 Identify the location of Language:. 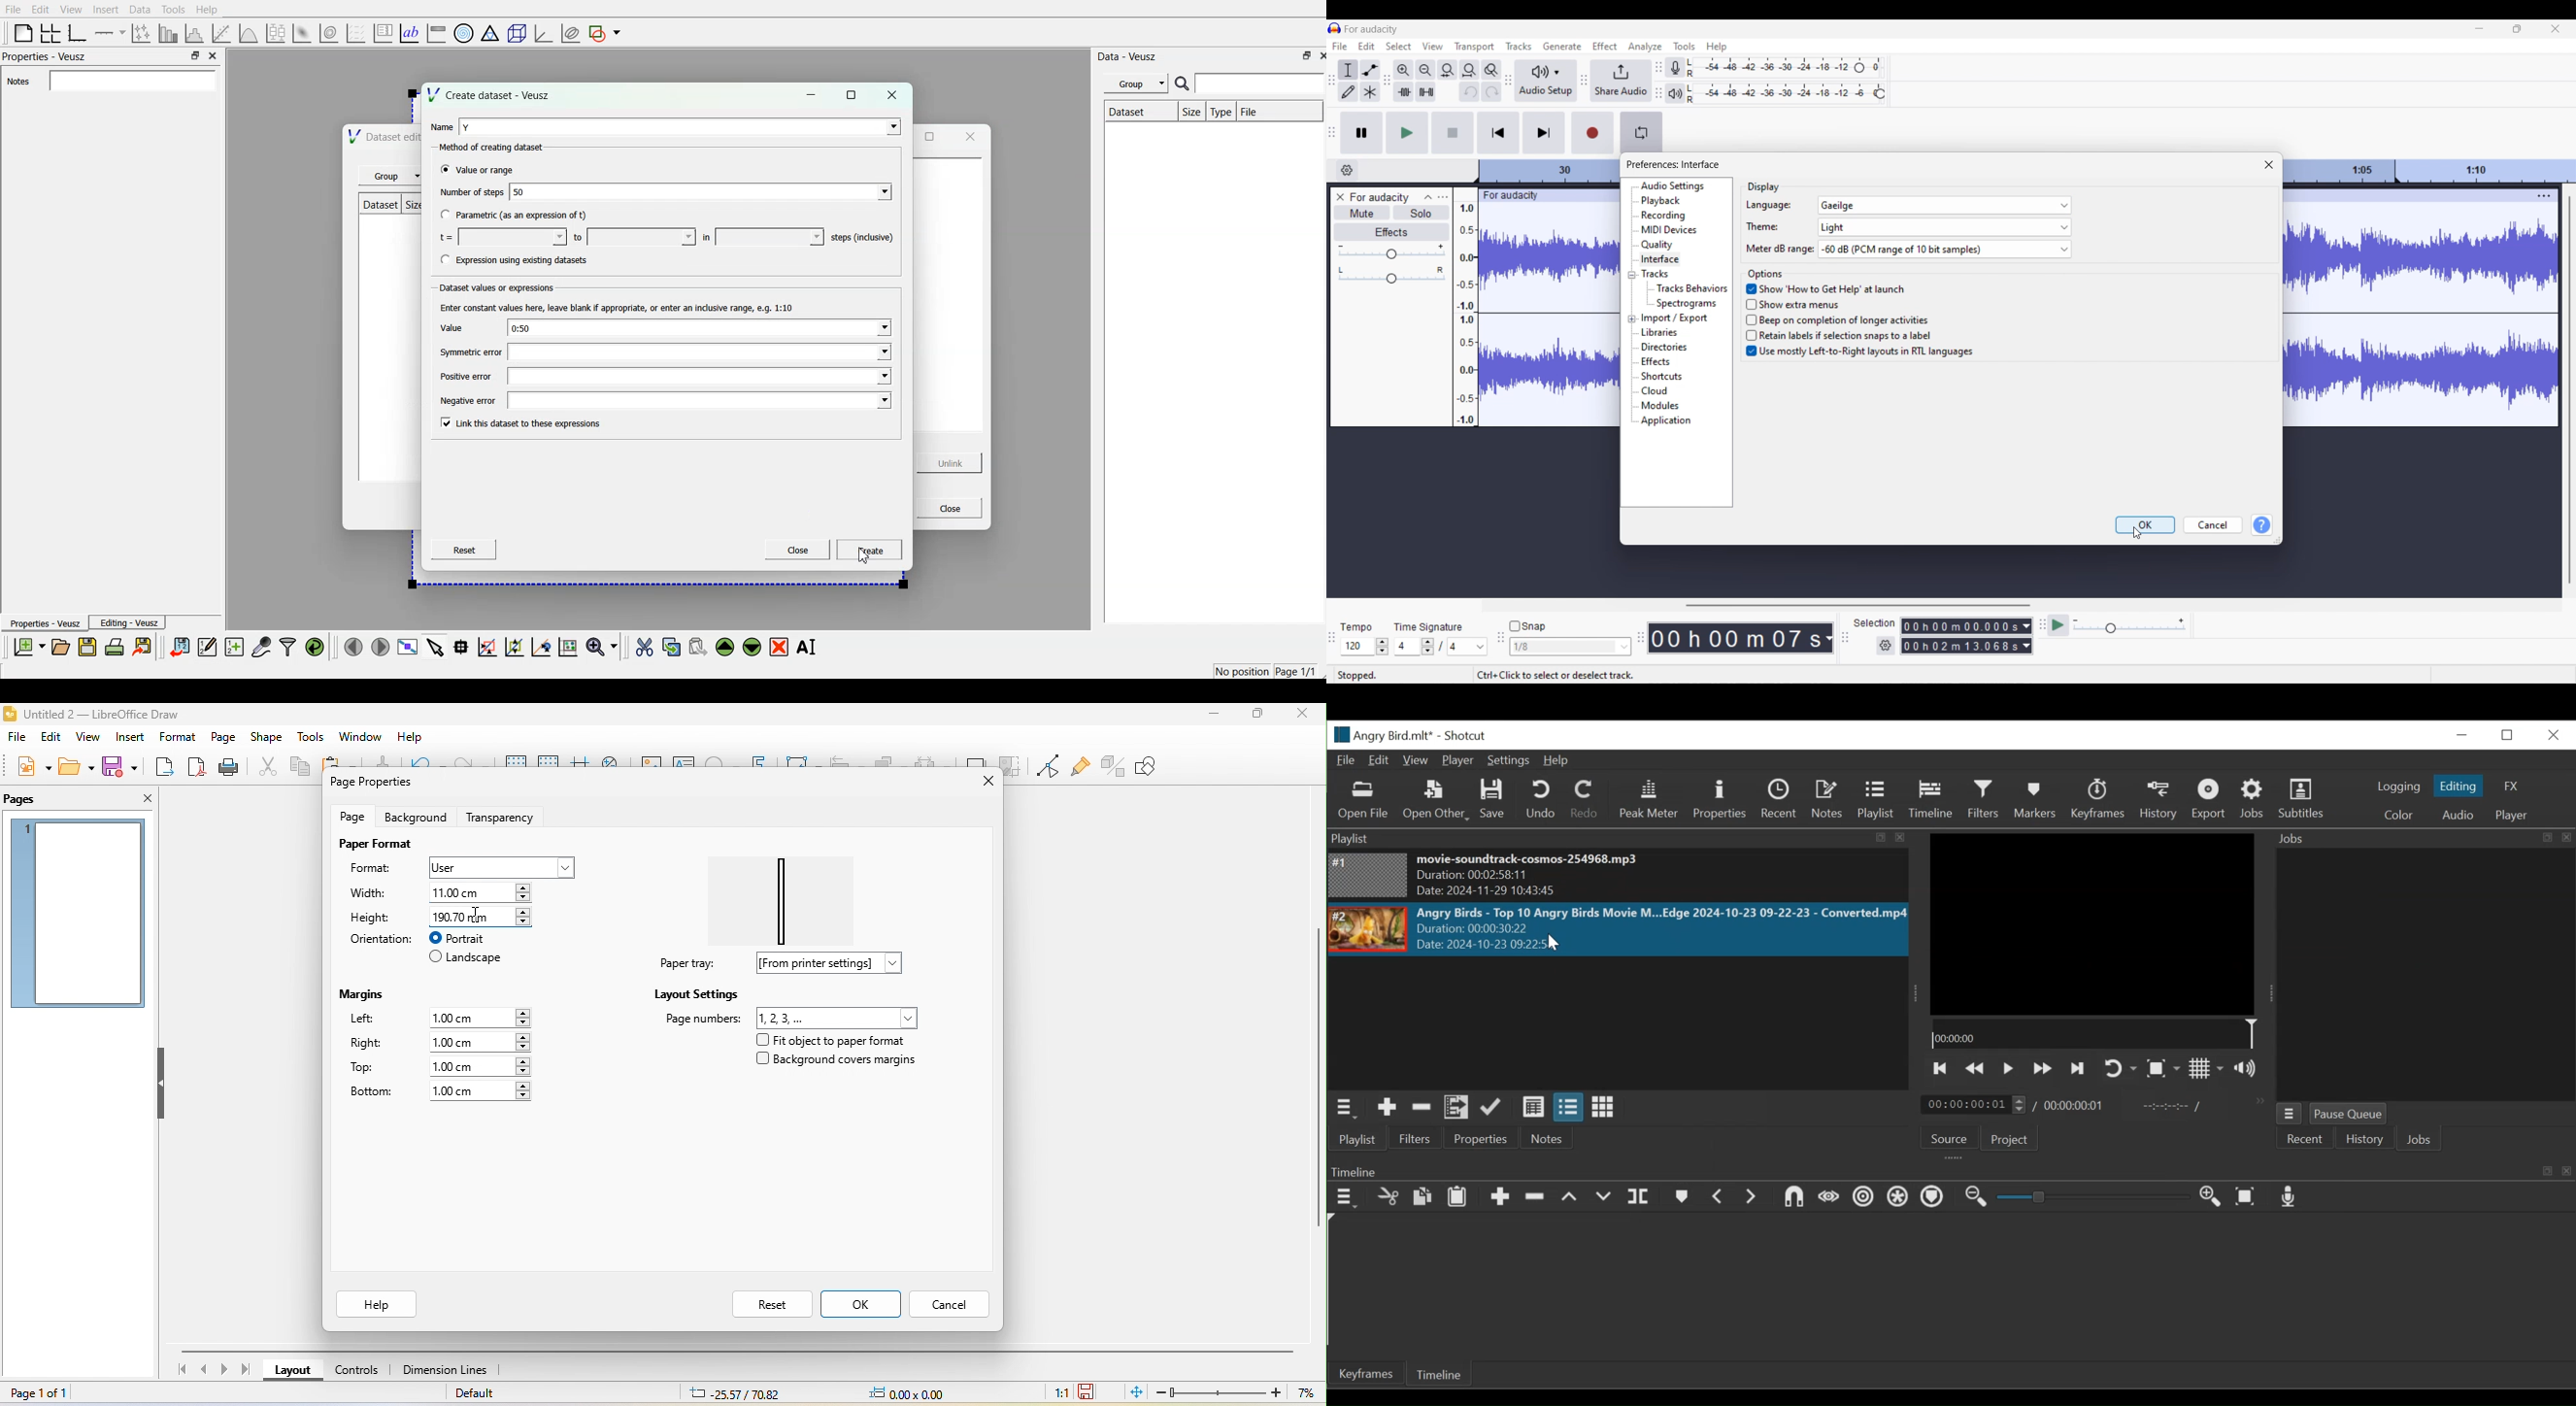
(1768, 206).